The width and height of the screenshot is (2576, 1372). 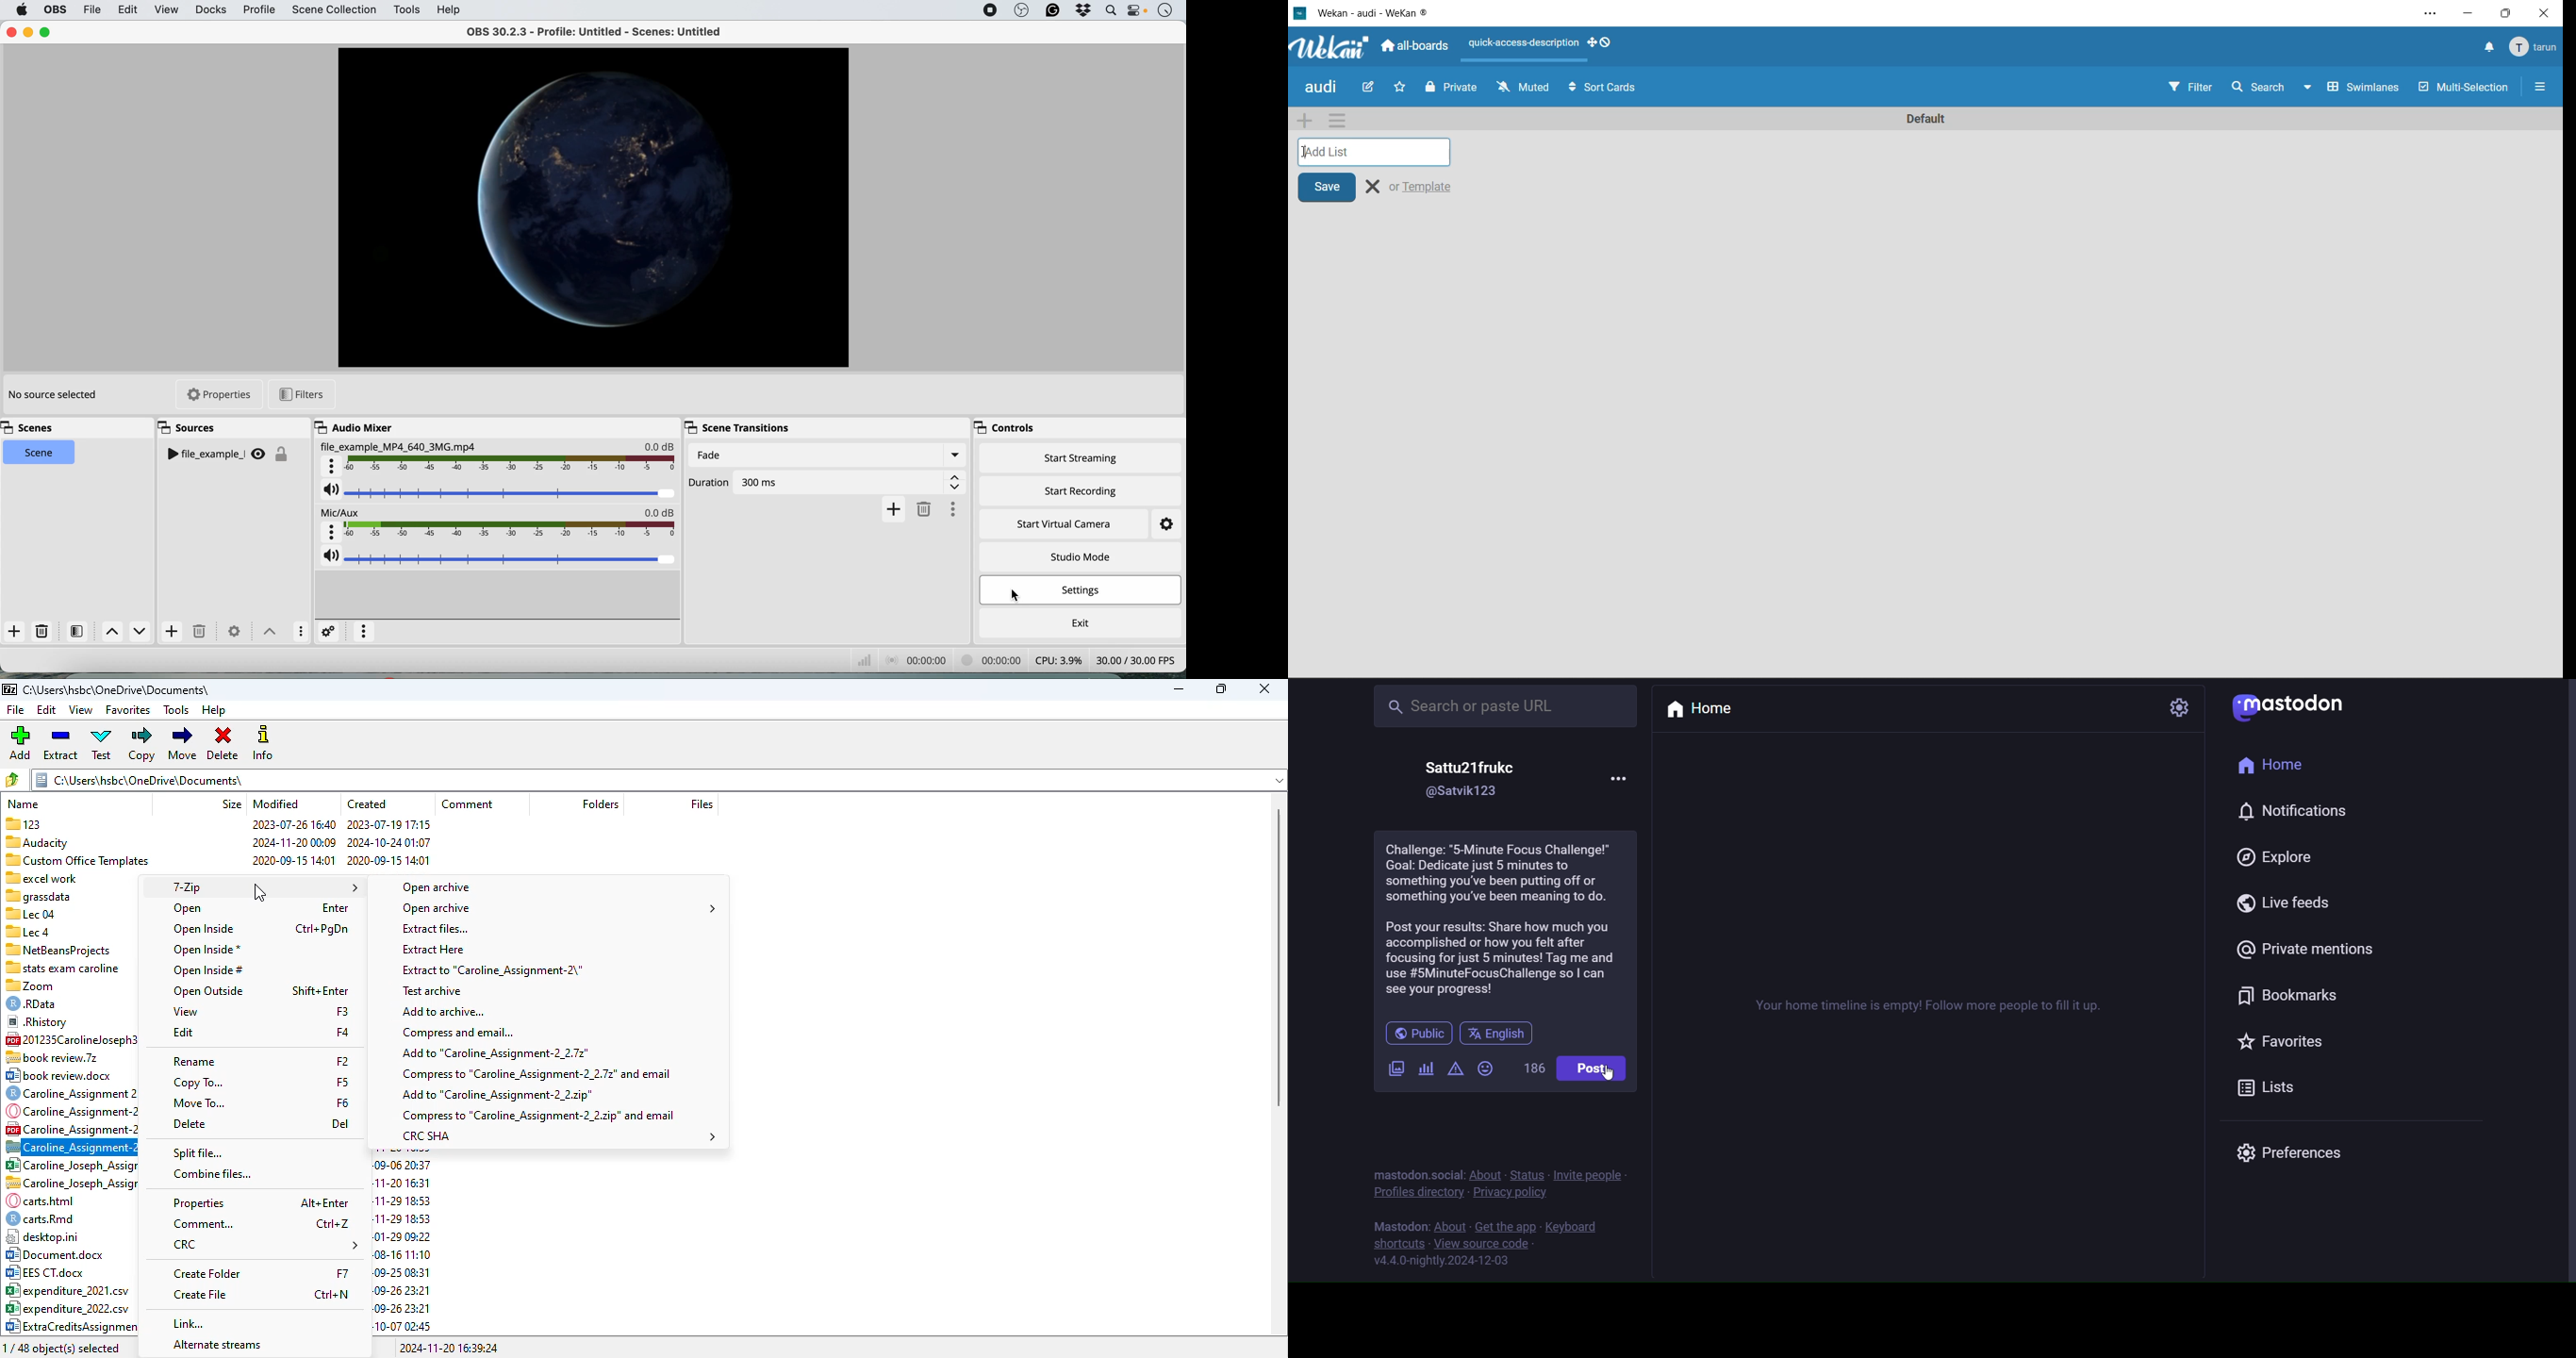 I want to click on profile, so click(x=259, y=10).